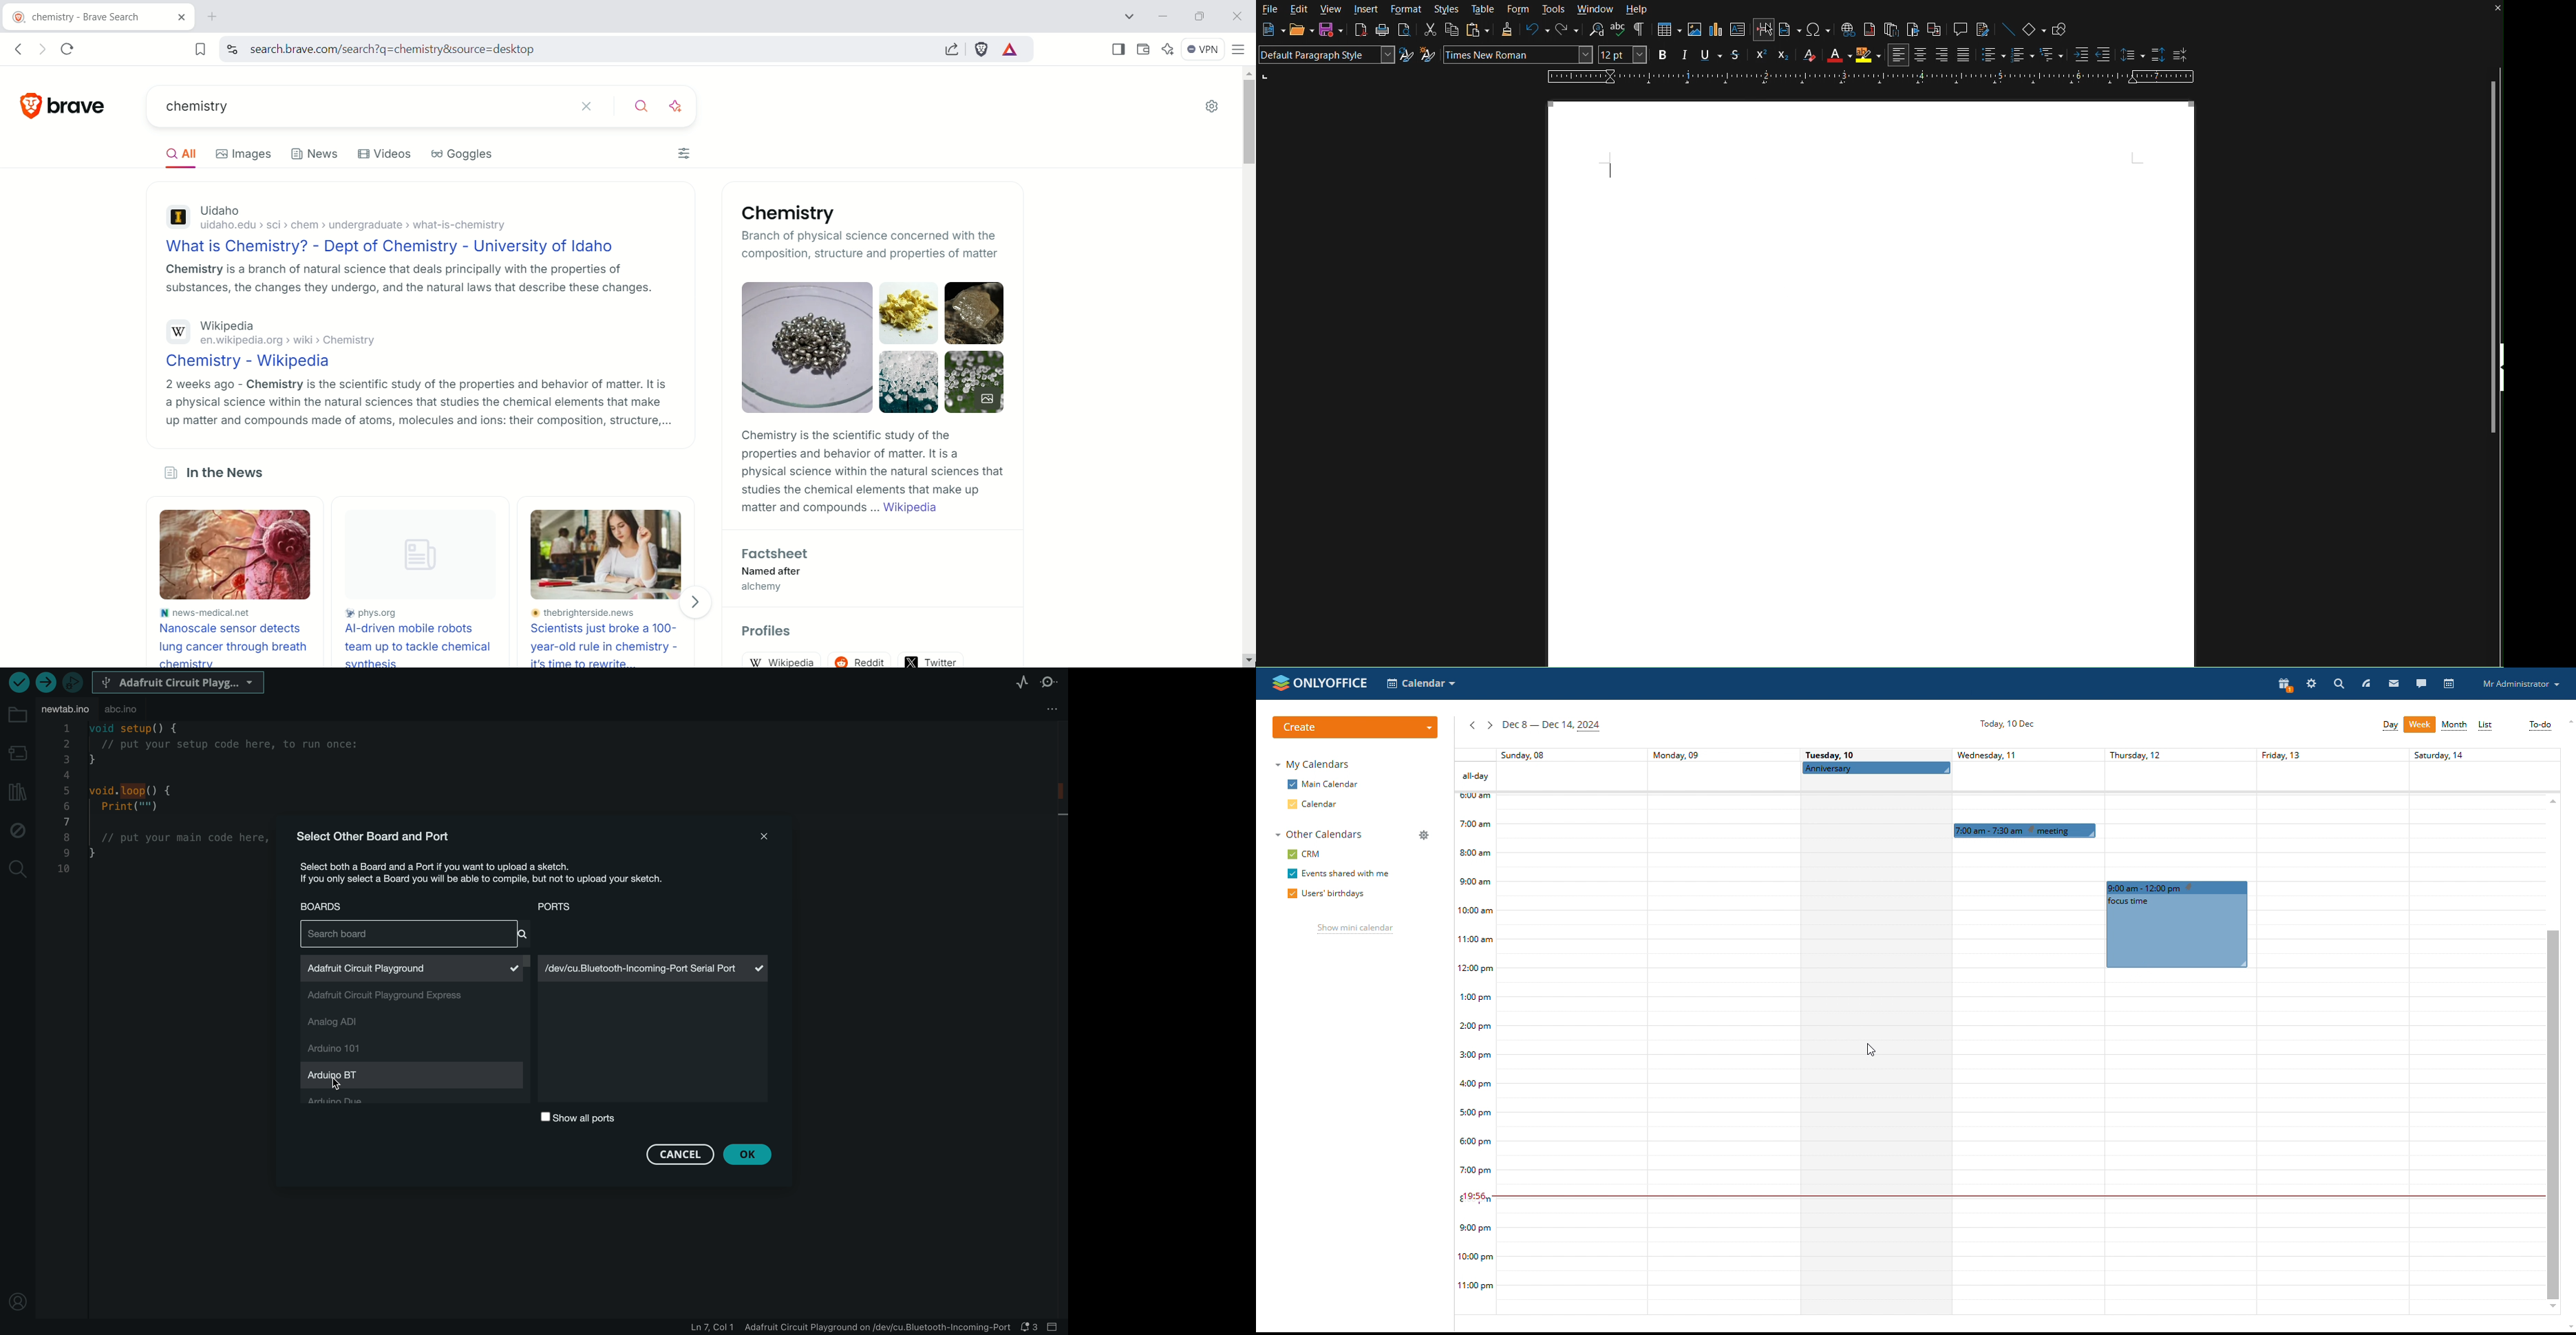 The image size is (2576, 1344). Describe the element at coordinates (1030, 1328) in the screenshot. I see `notification` at that location.